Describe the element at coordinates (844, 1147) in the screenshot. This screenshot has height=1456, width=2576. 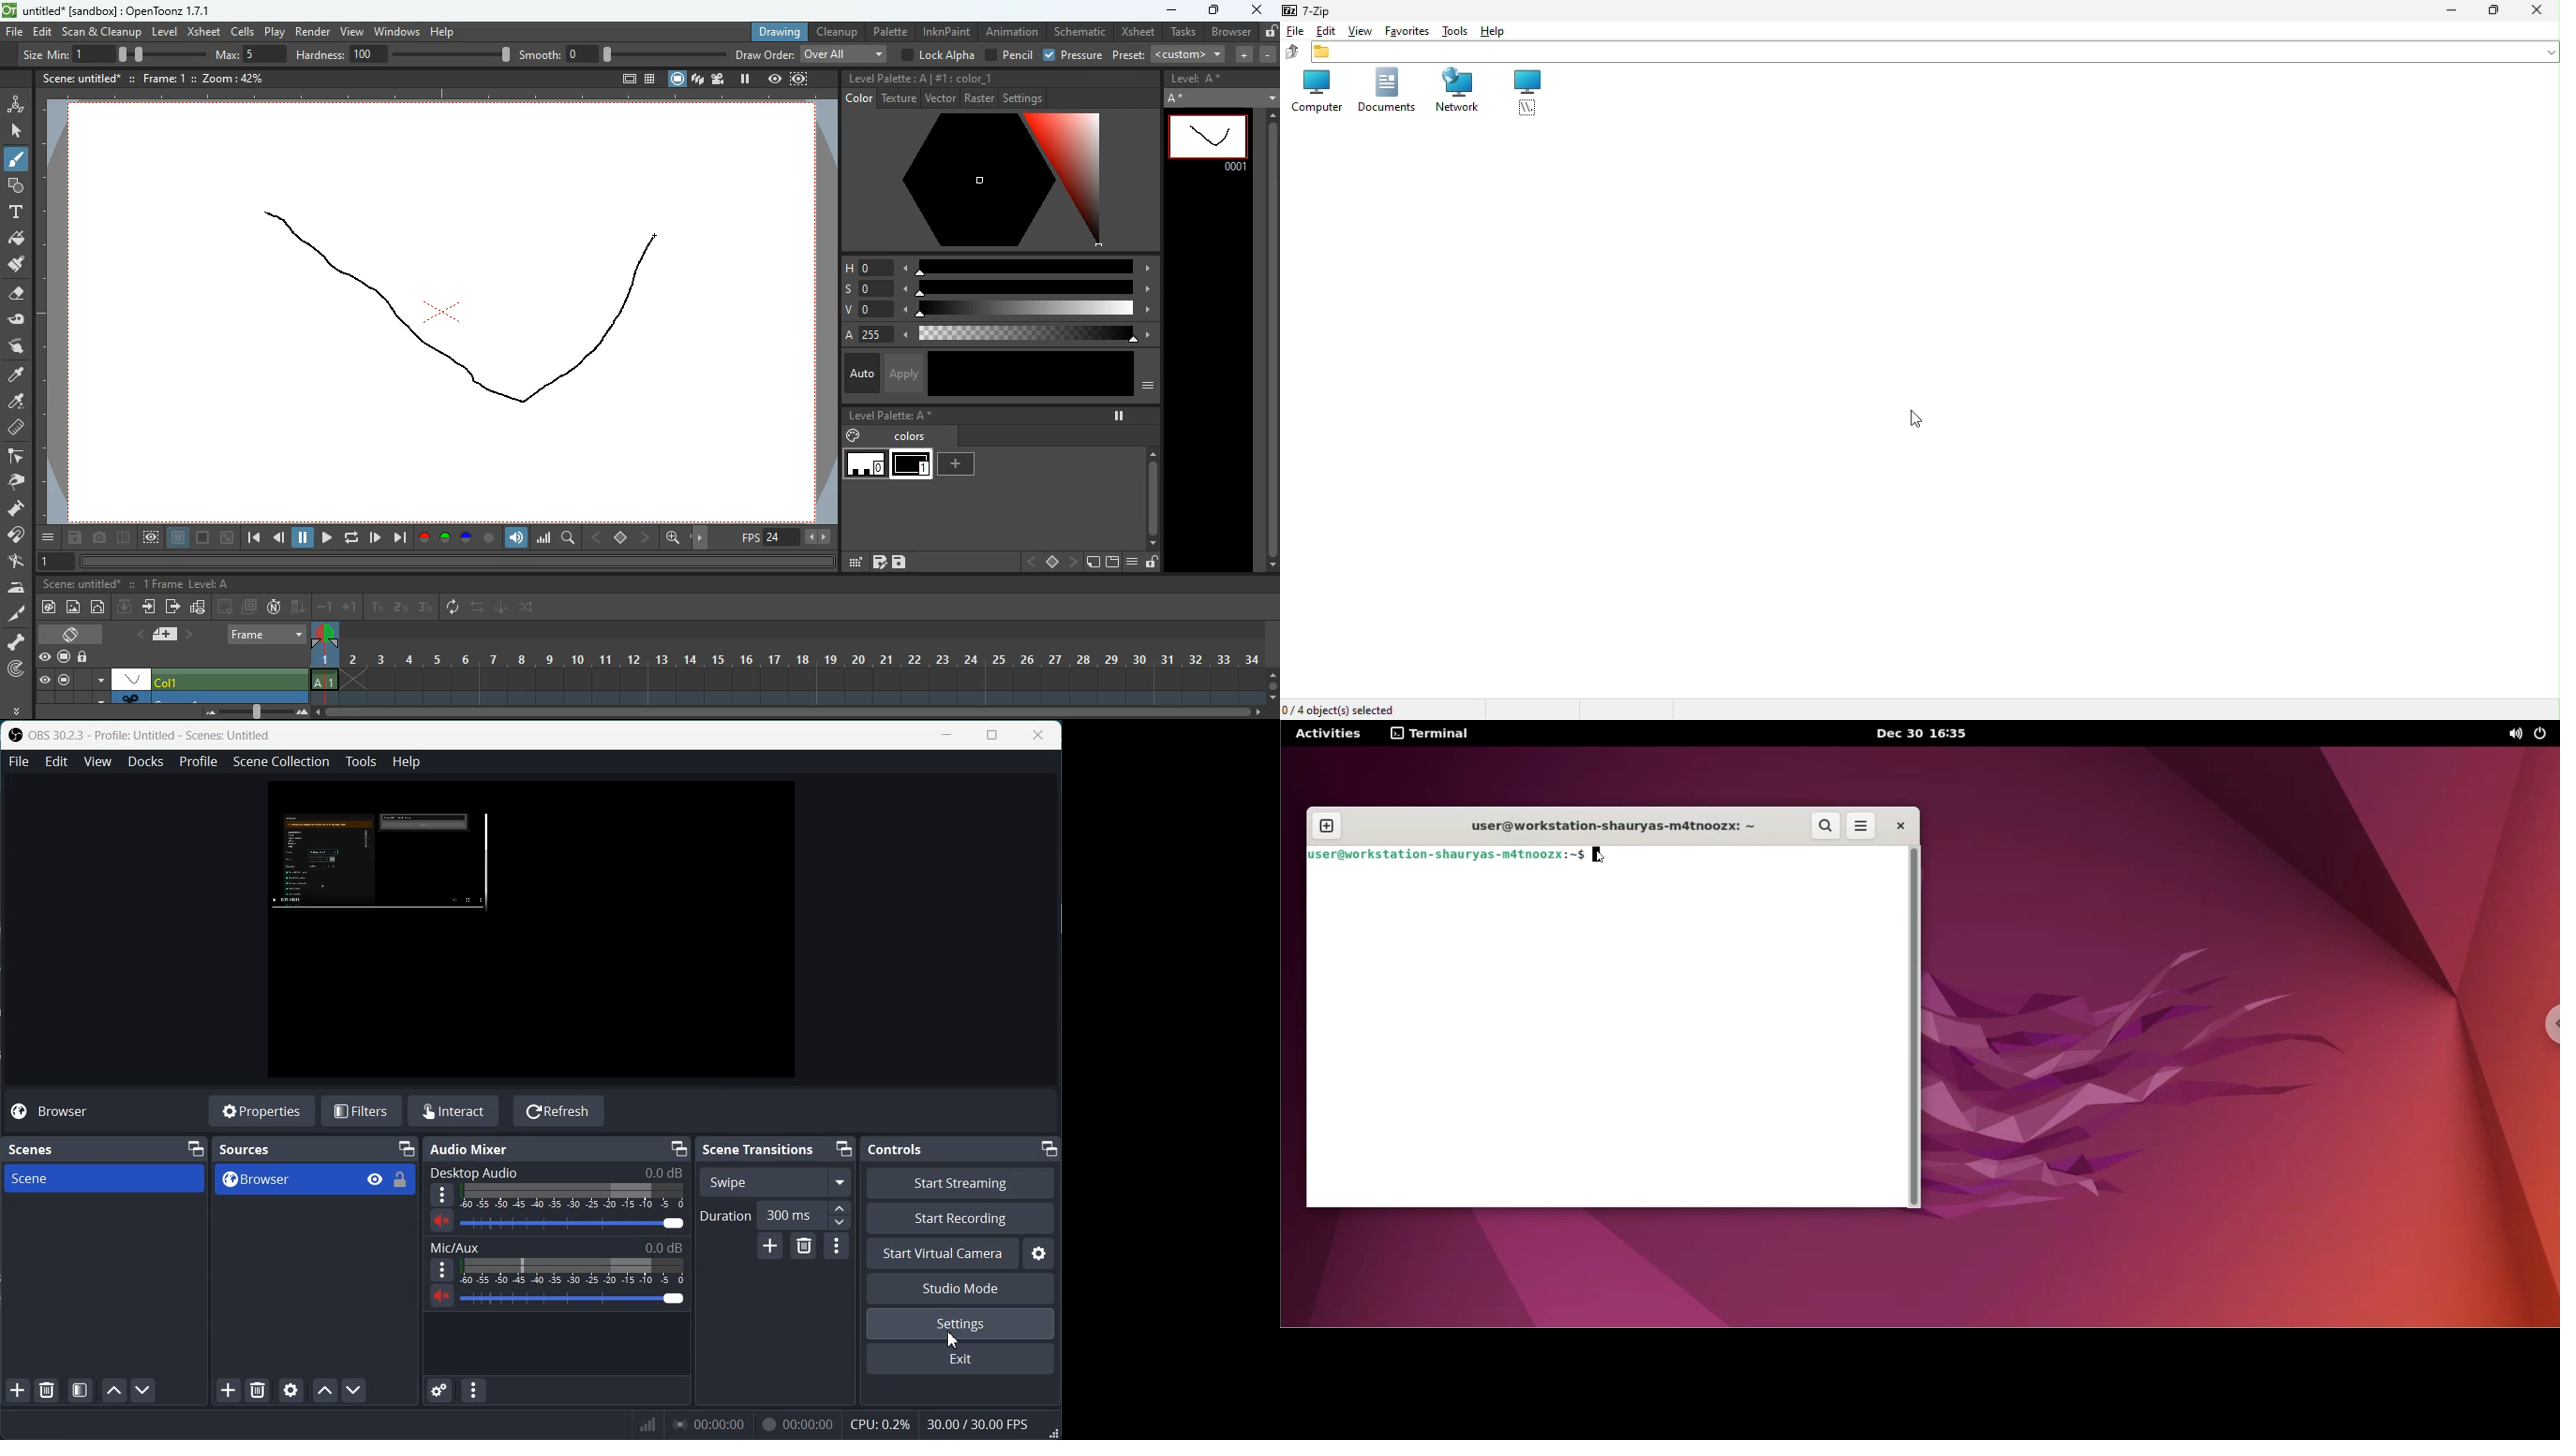
I see `Minimize` at that location.